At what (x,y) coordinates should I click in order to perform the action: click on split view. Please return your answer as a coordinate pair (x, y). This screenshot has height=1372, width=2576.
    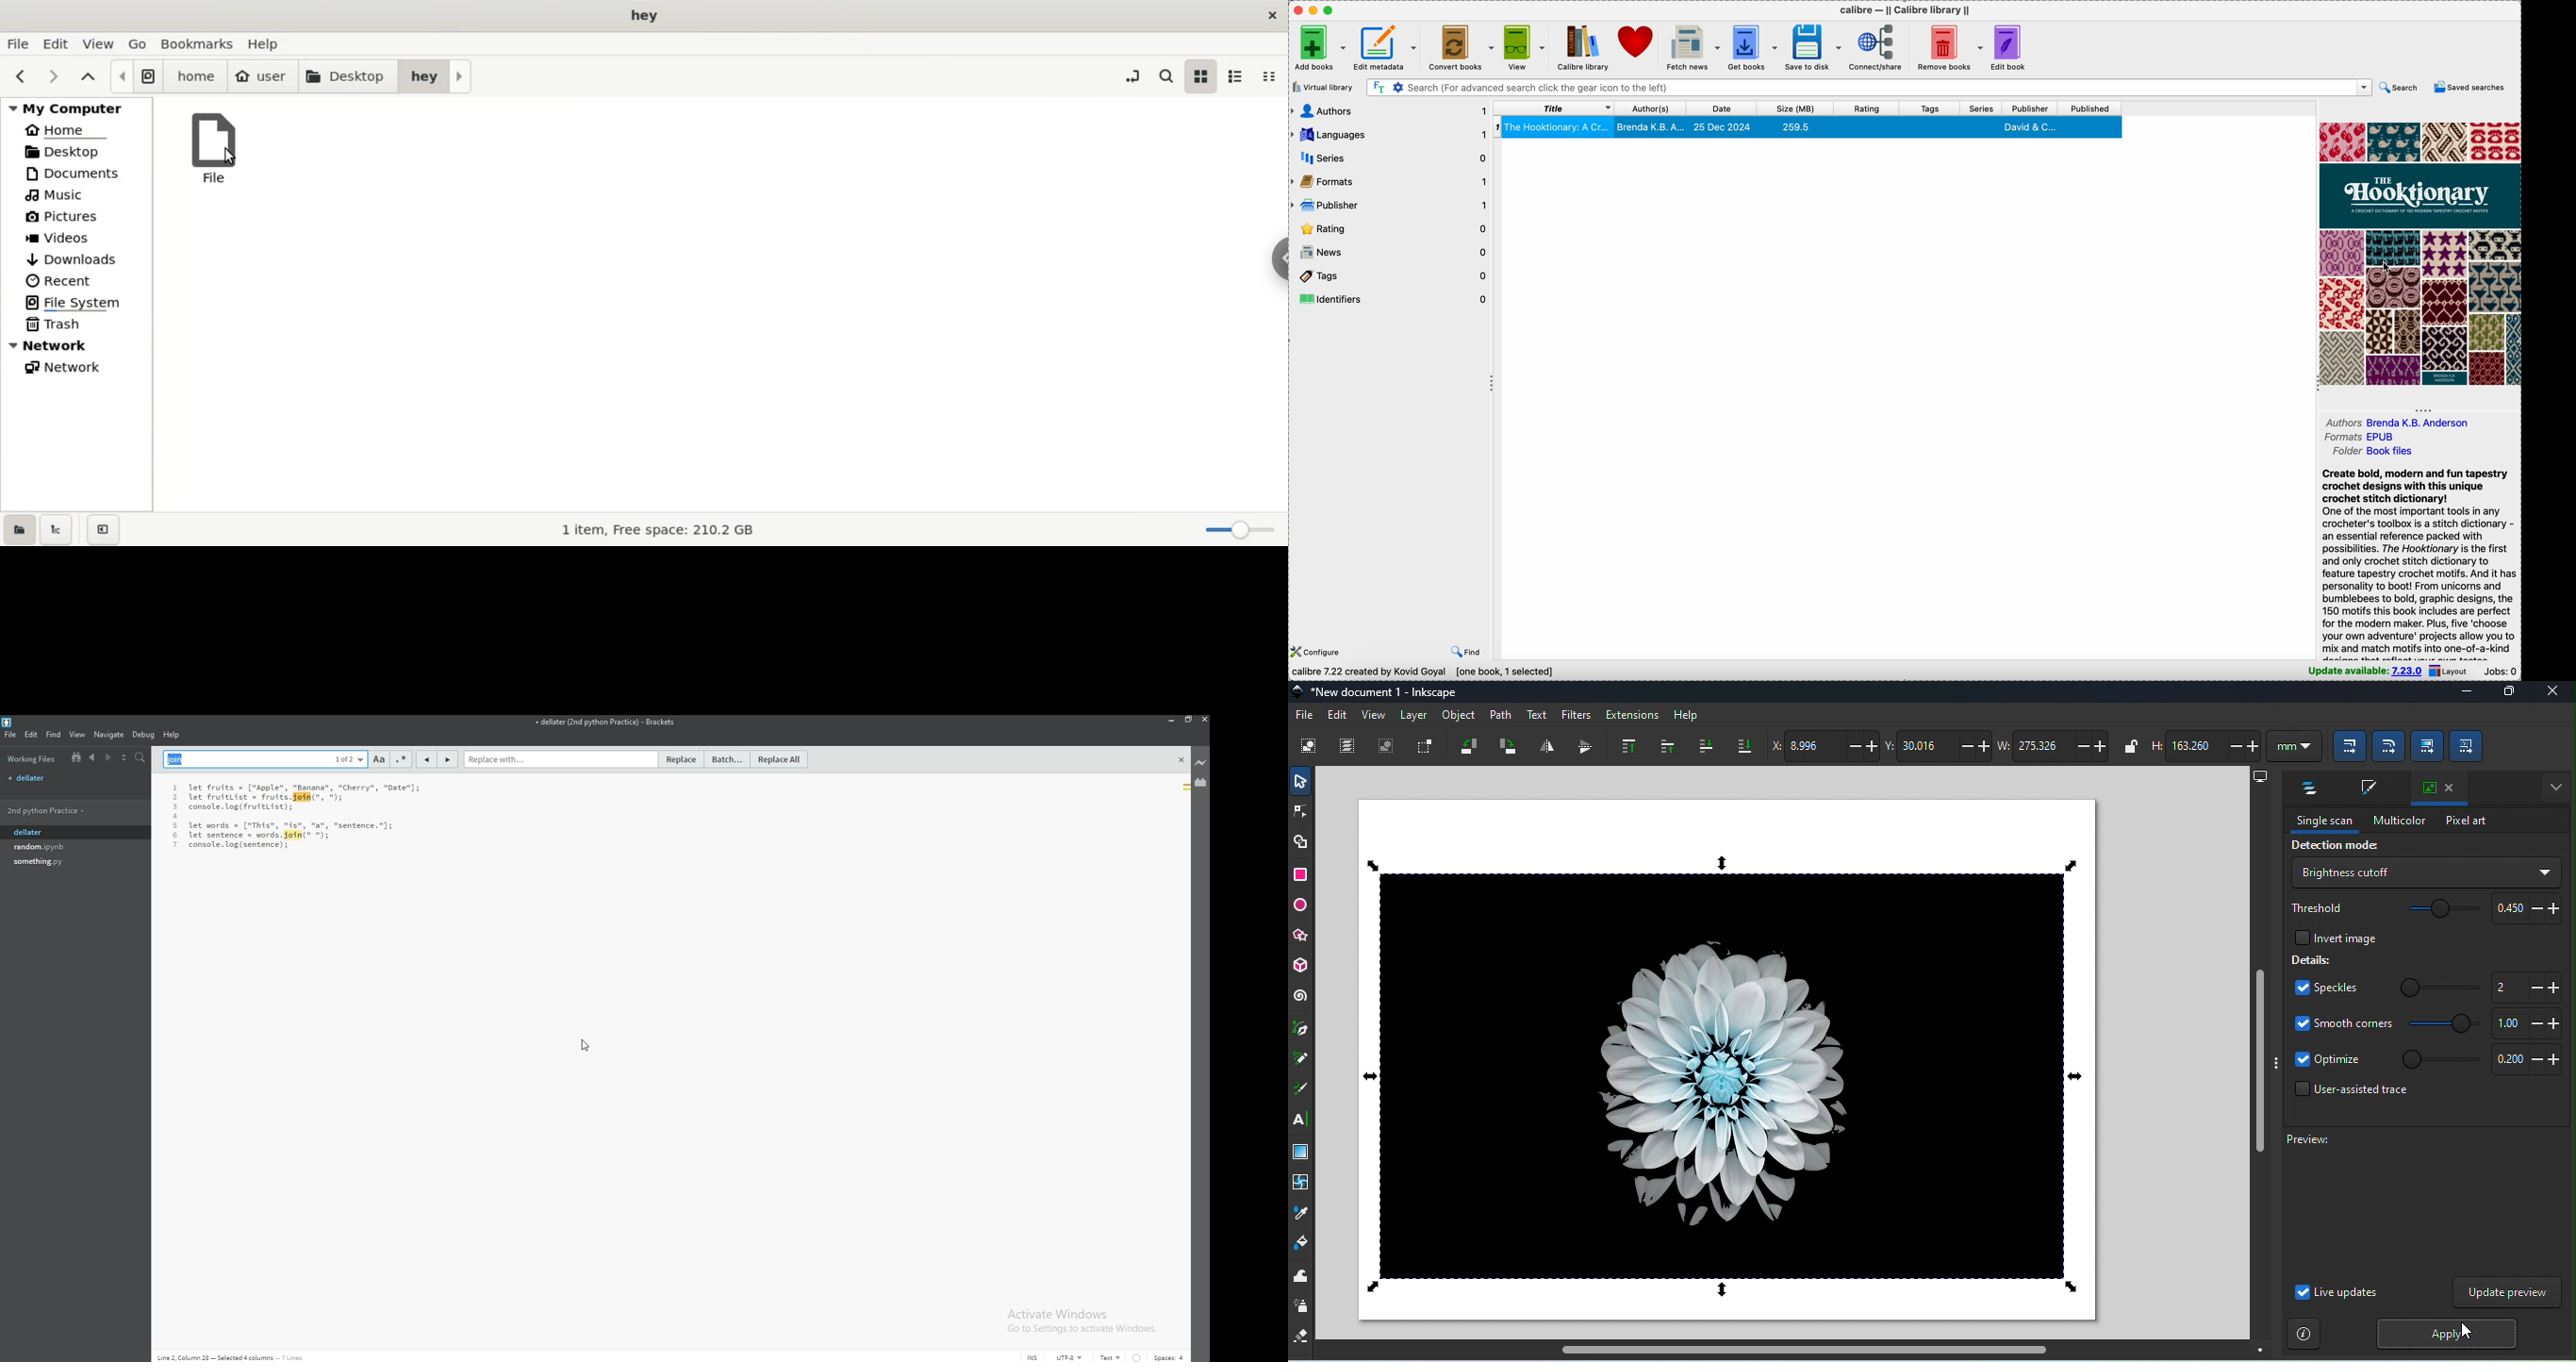
    Looking at the image, I should click on (125, 757).